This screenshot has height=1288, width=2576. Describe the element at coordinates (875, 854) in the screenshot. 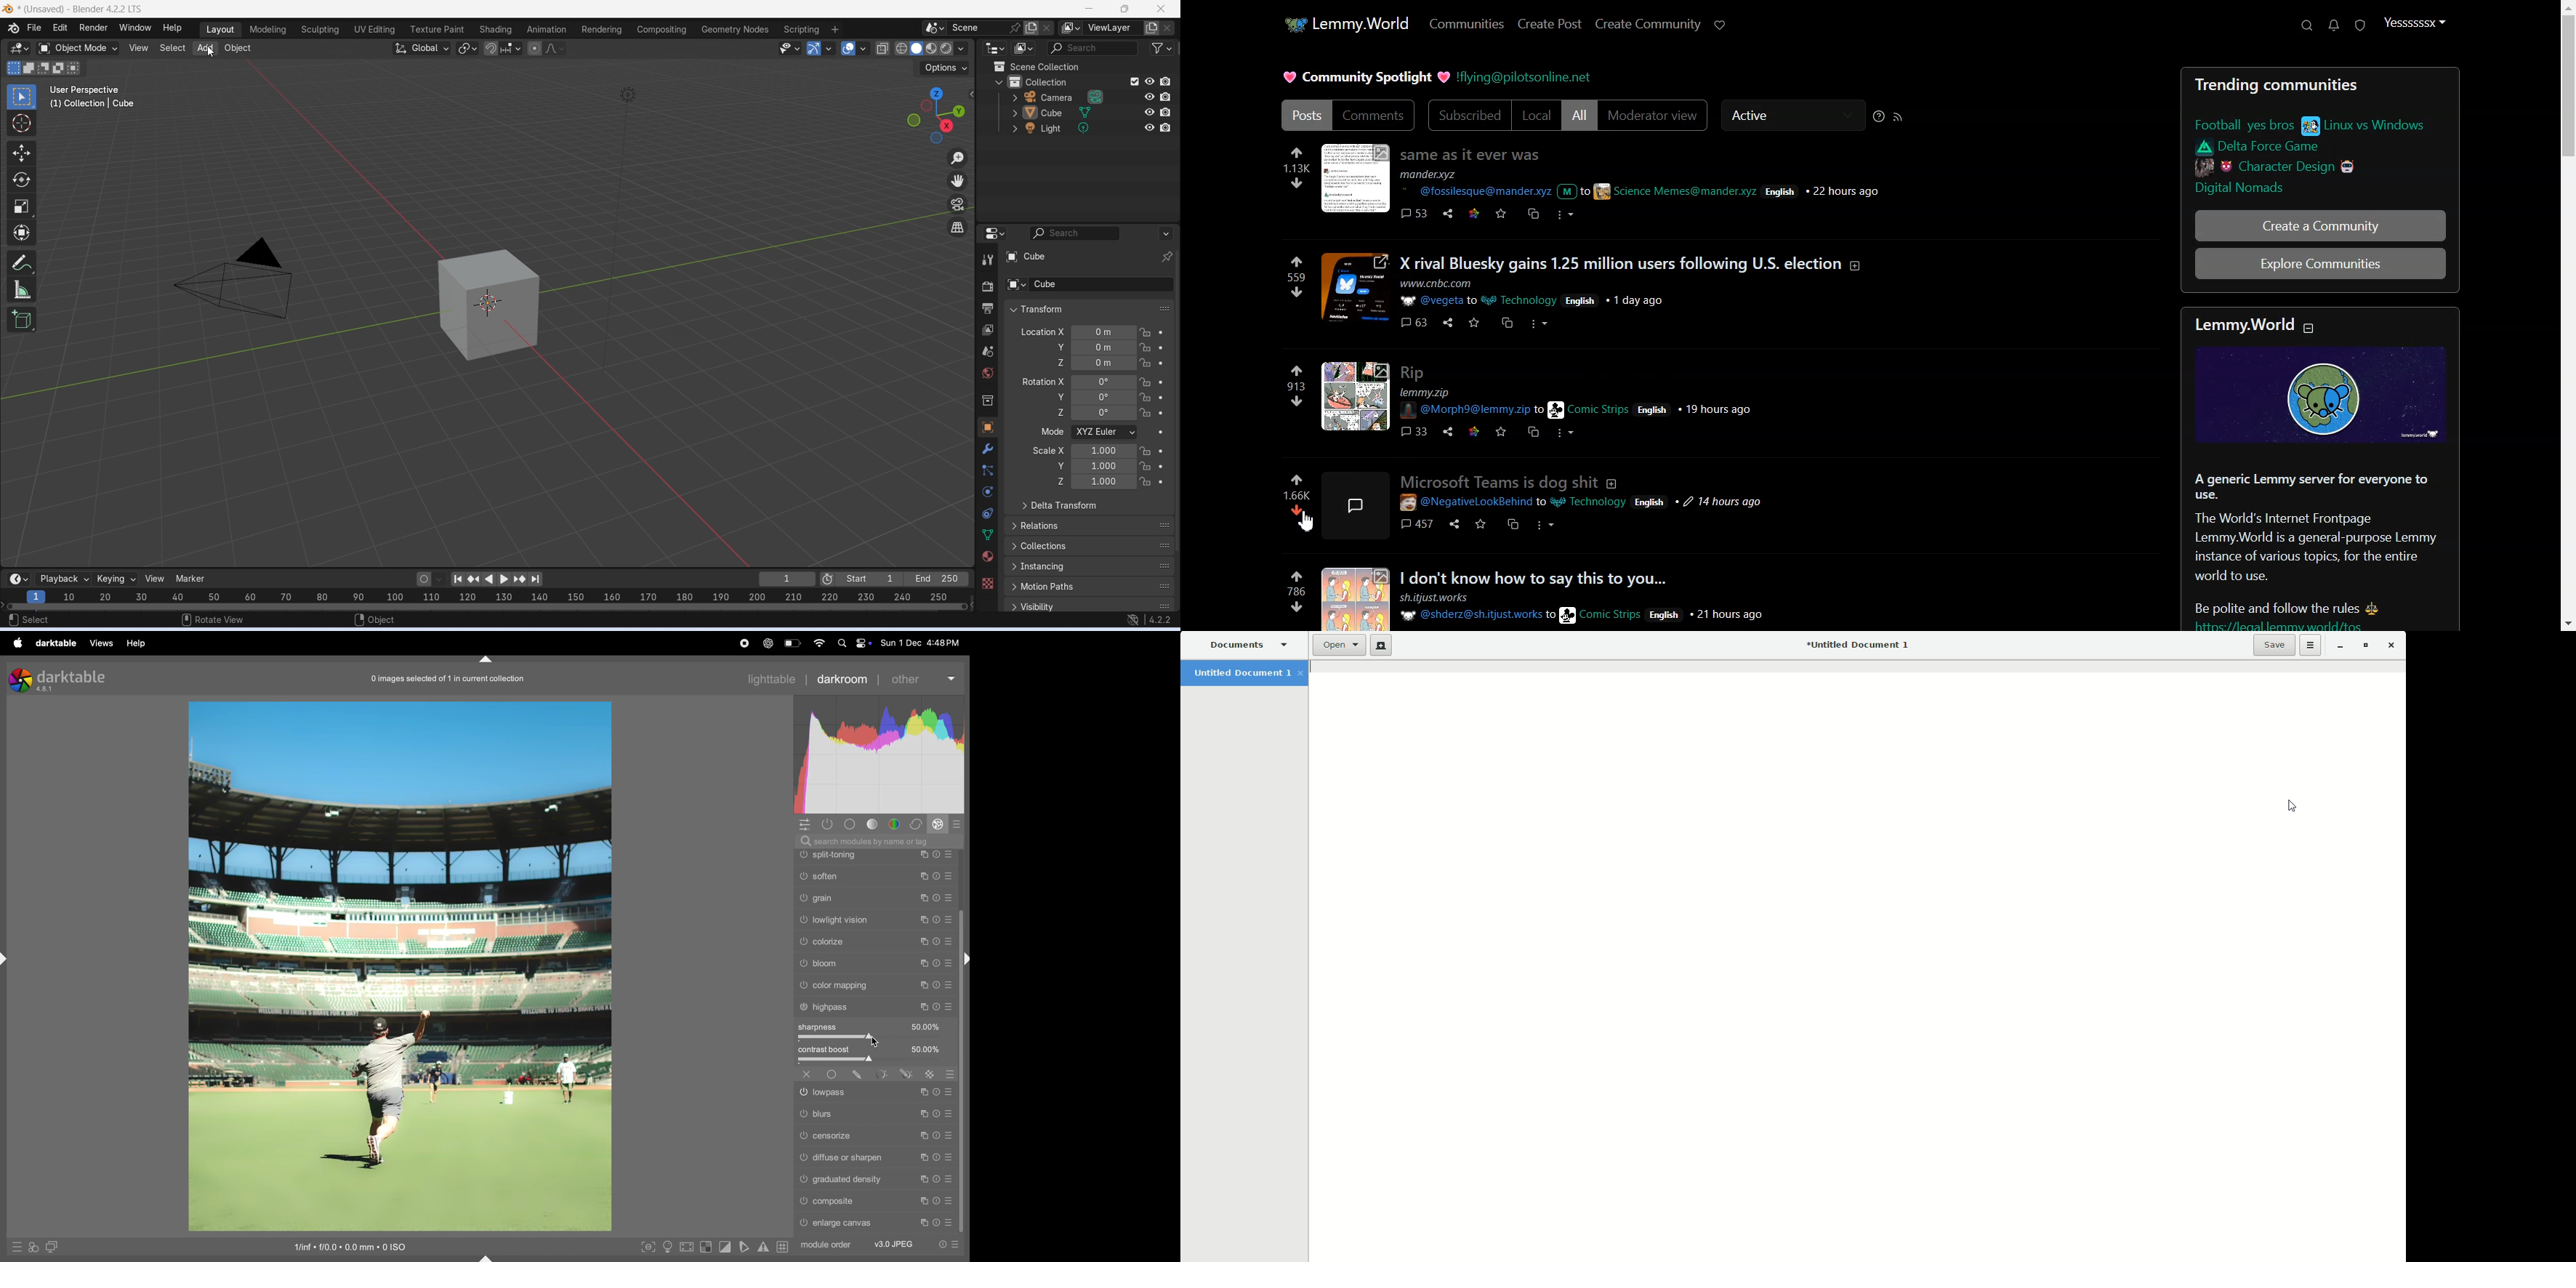

I see `watermark` at that location.